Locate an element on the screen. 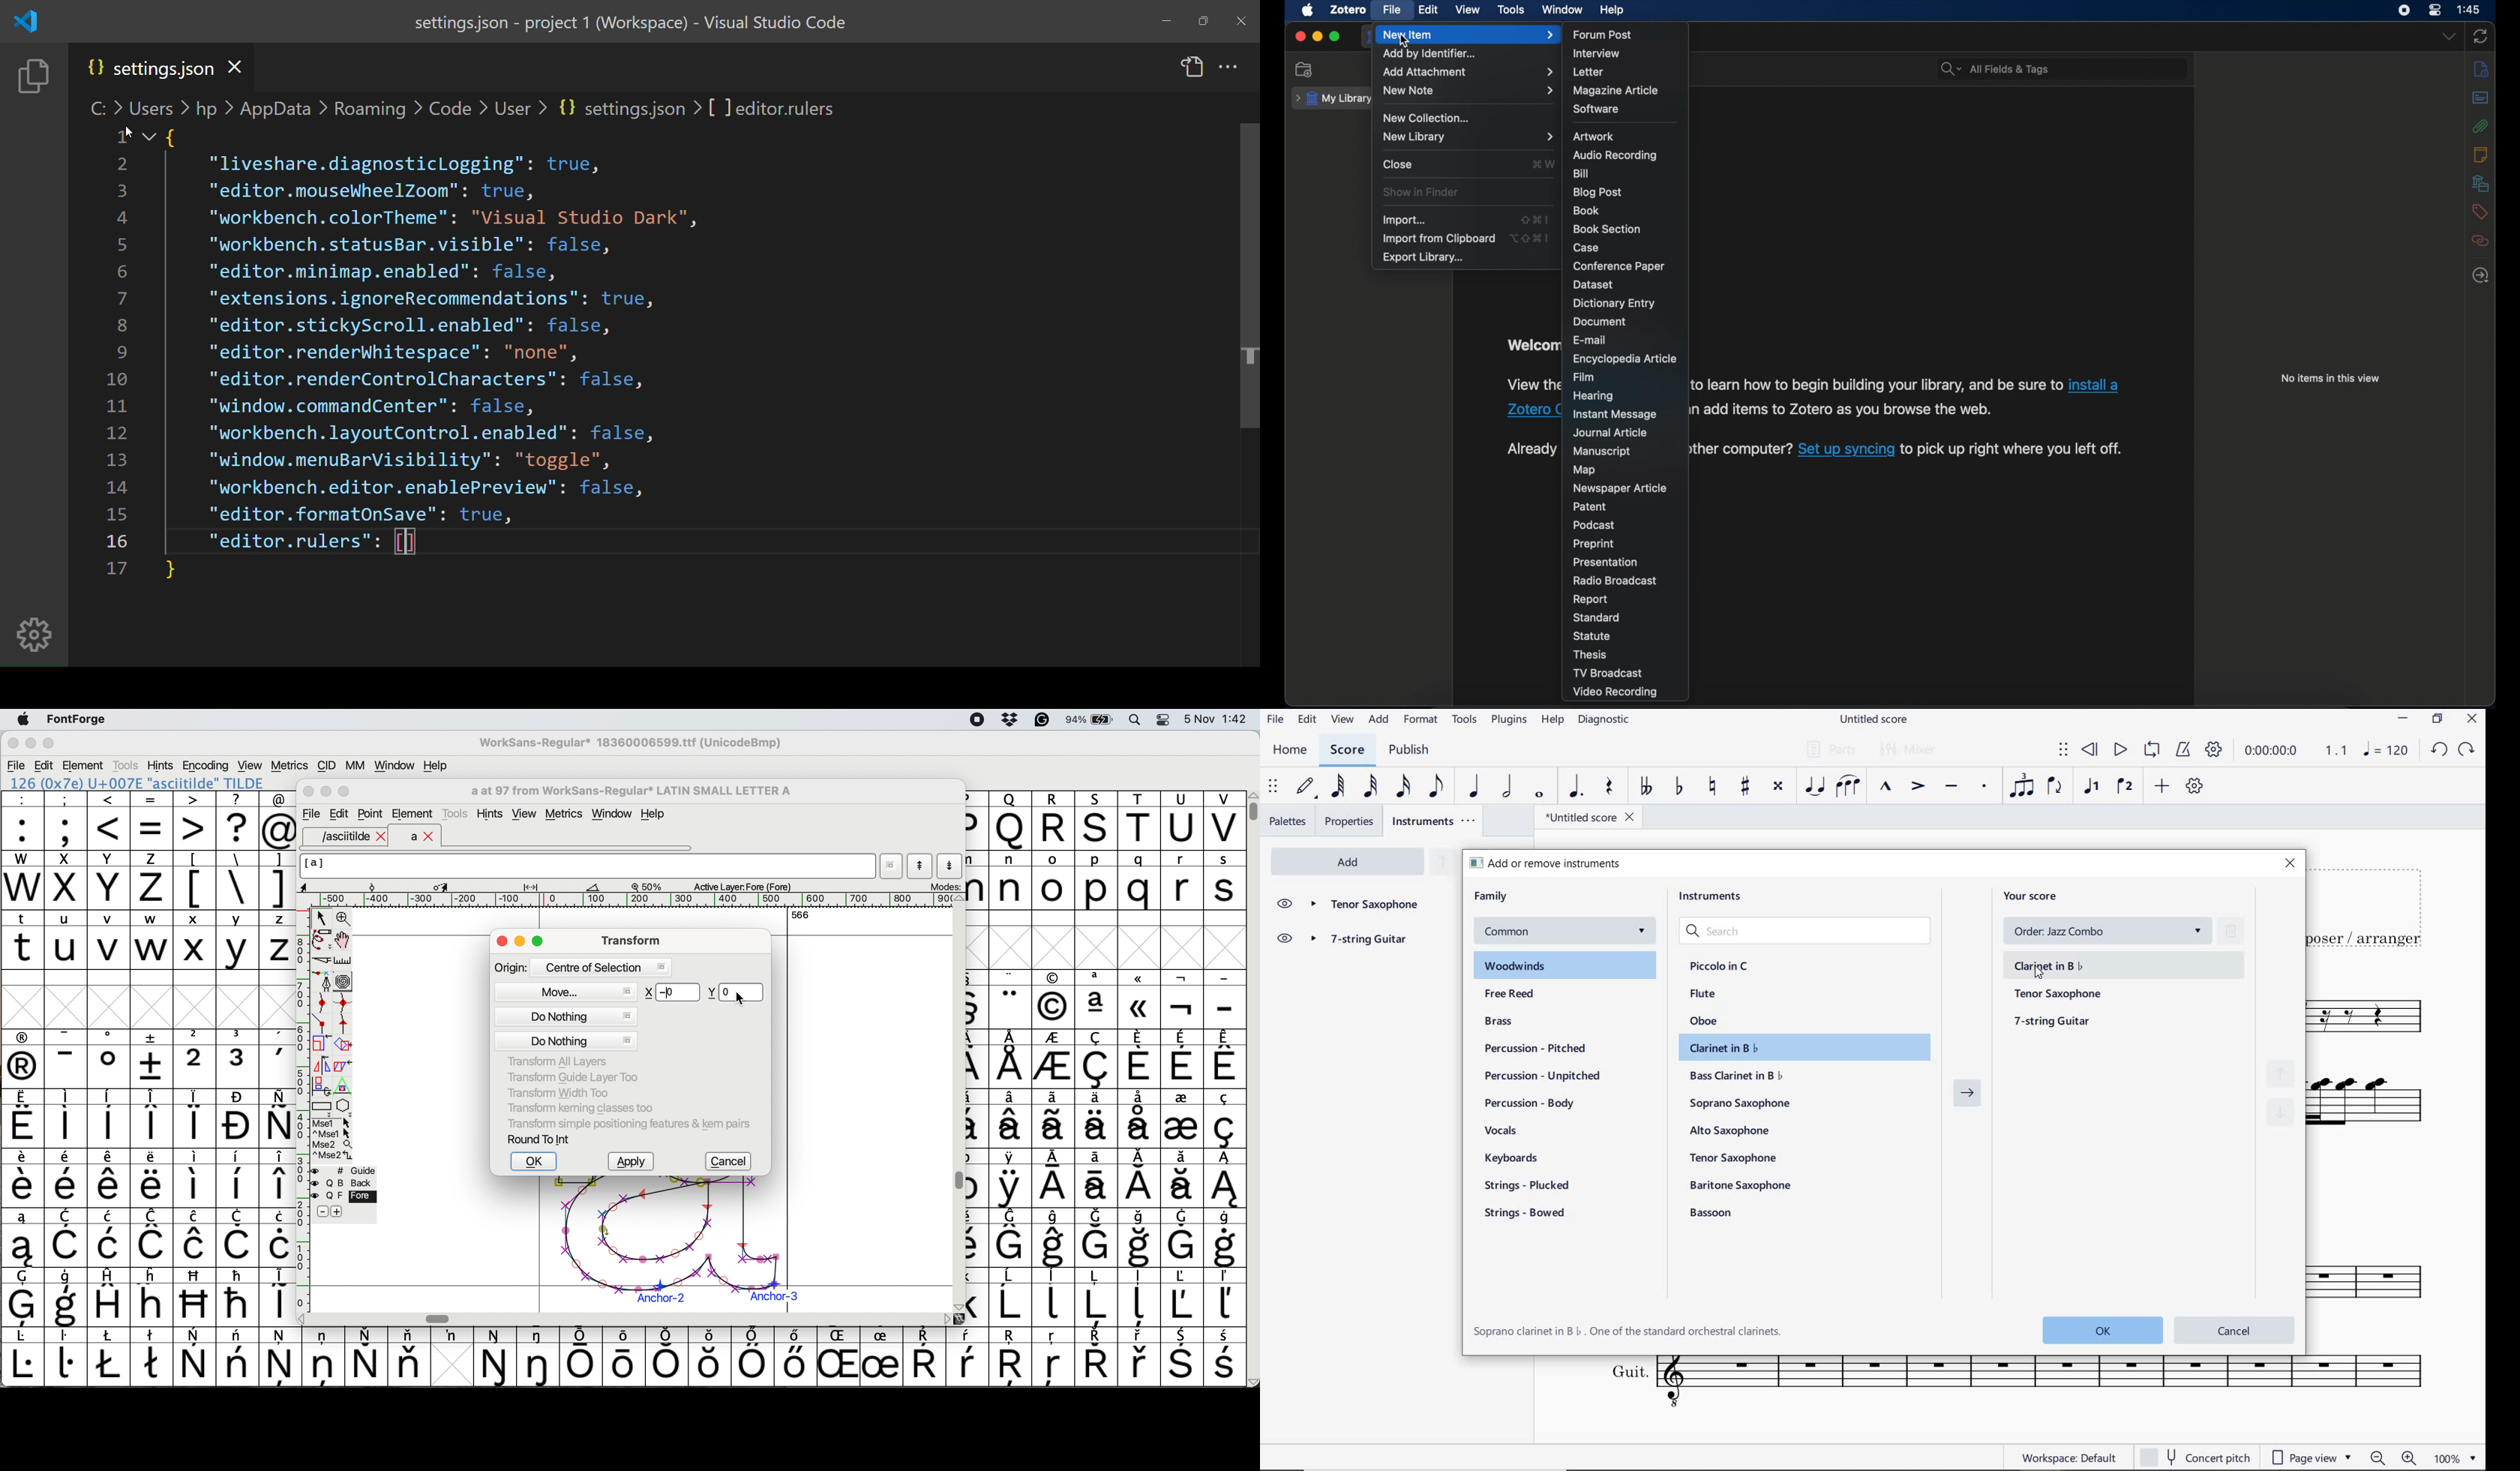 The width and height of the screenshot is (2520, 1484). basson is located at coordinates (1713, 1213).